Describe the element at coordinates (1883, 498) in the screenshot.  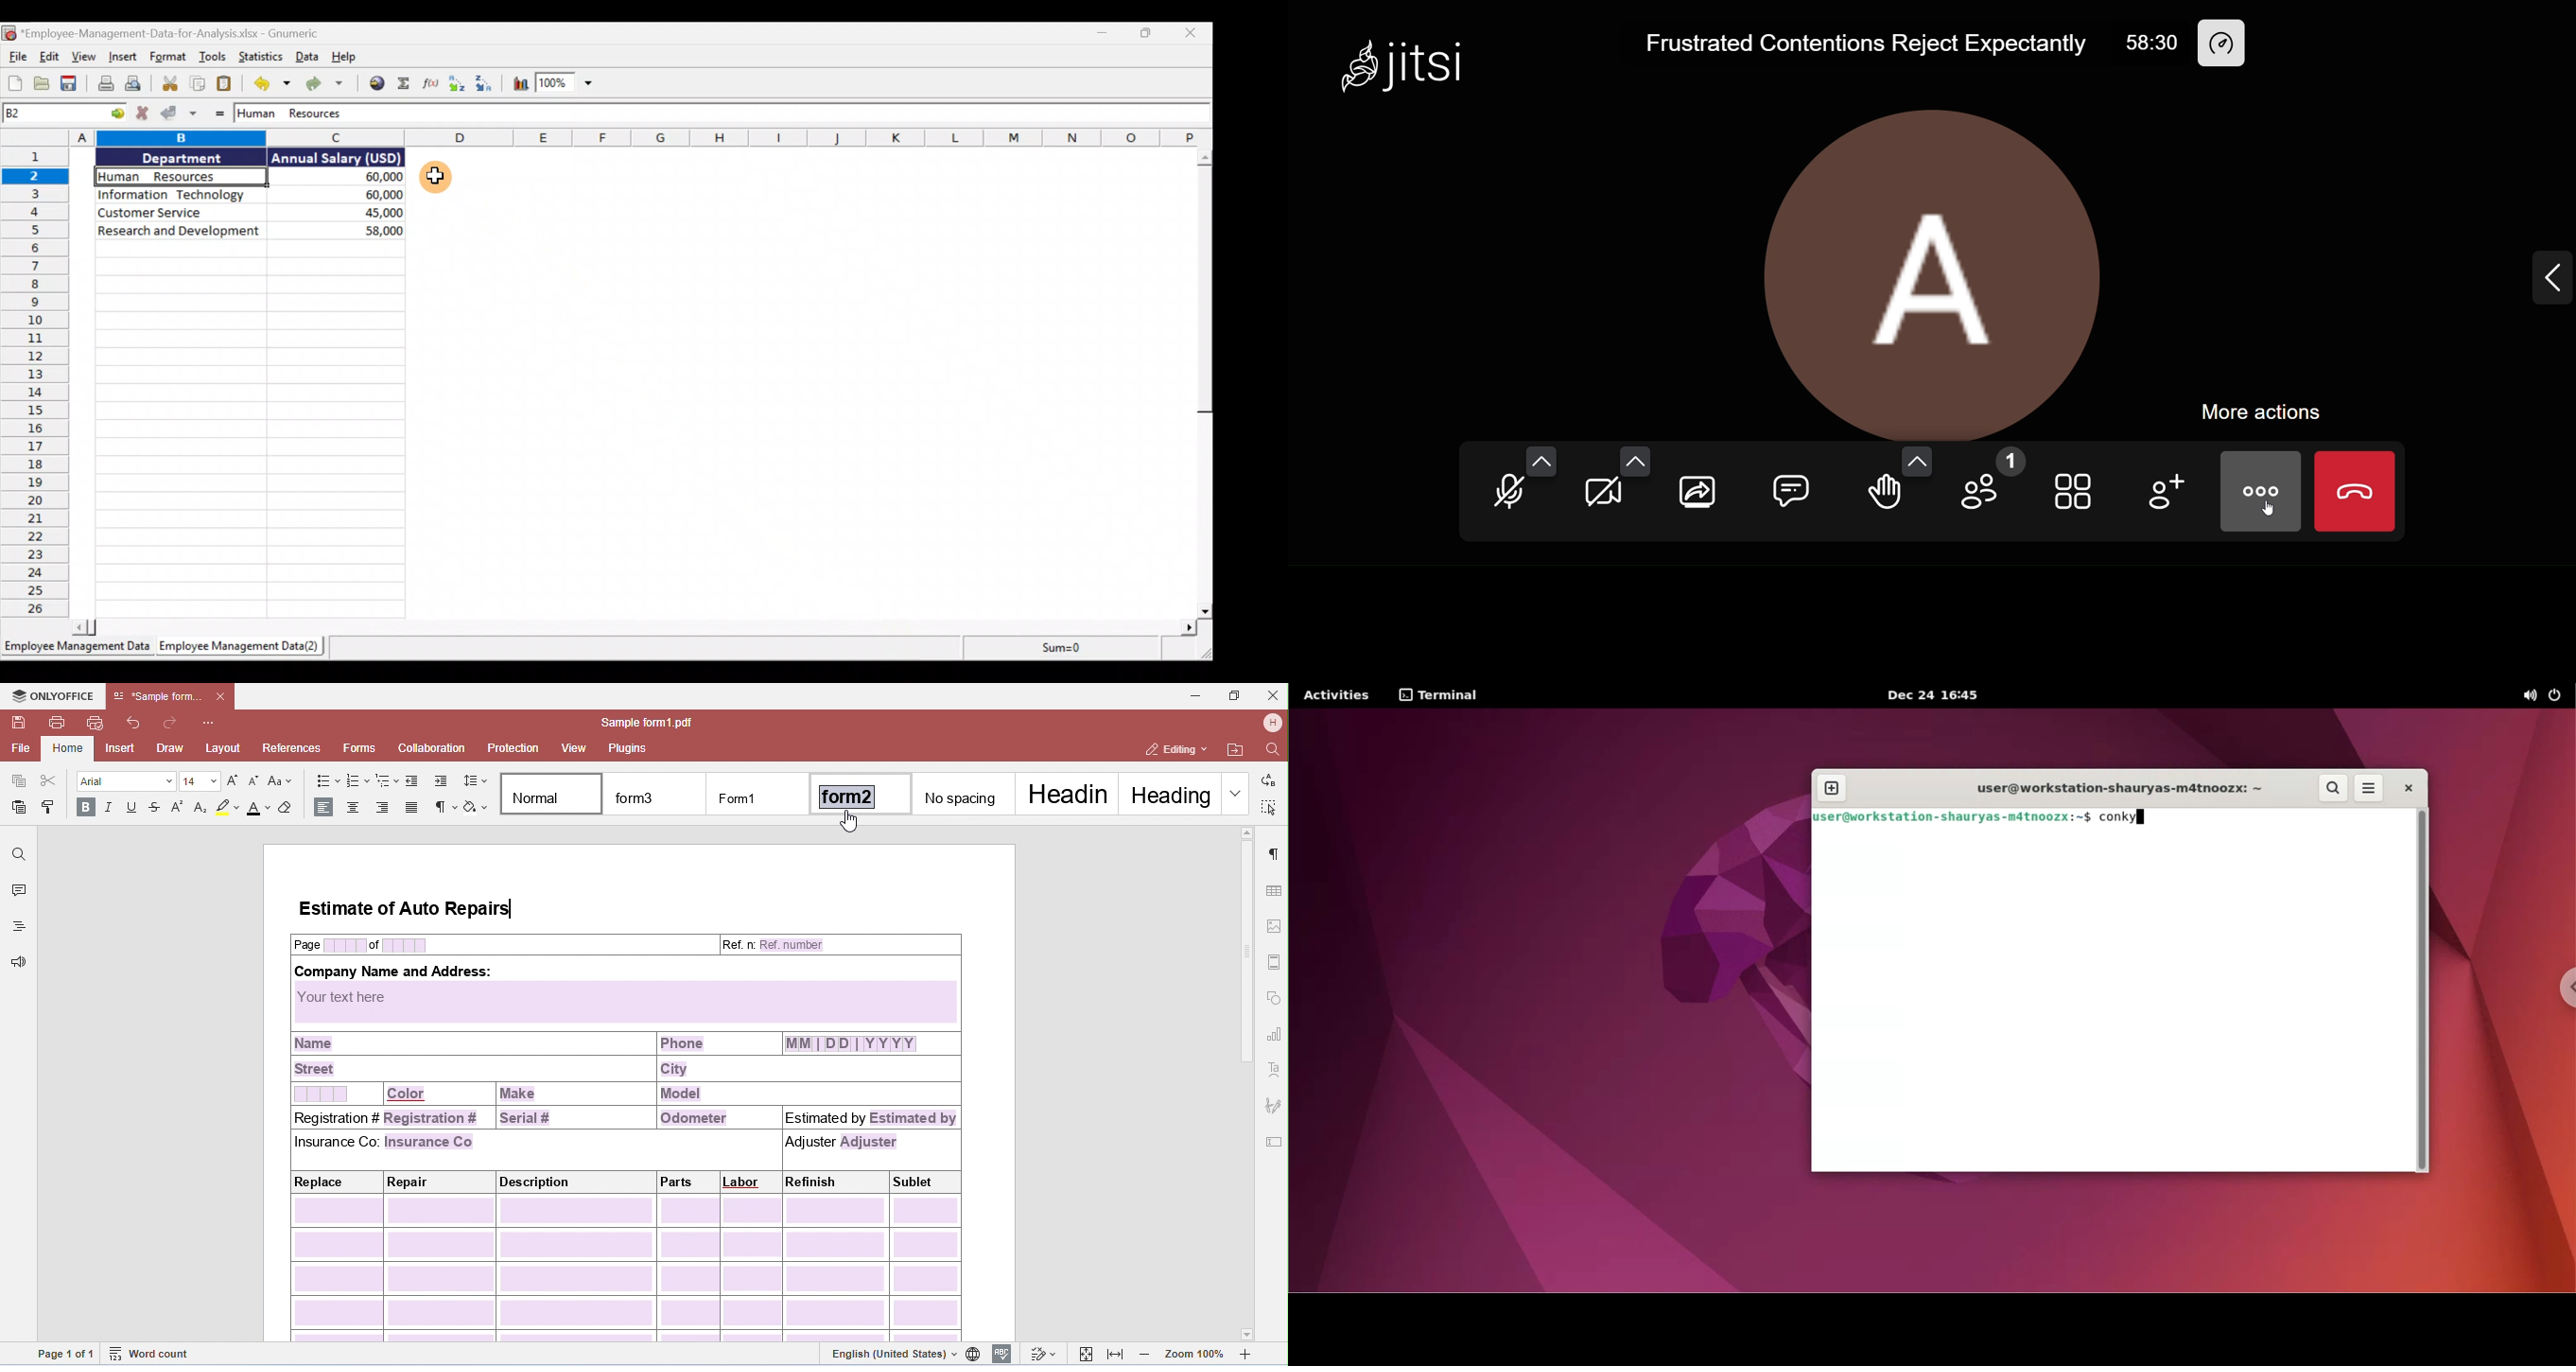
I see `raise your hand` at that location.